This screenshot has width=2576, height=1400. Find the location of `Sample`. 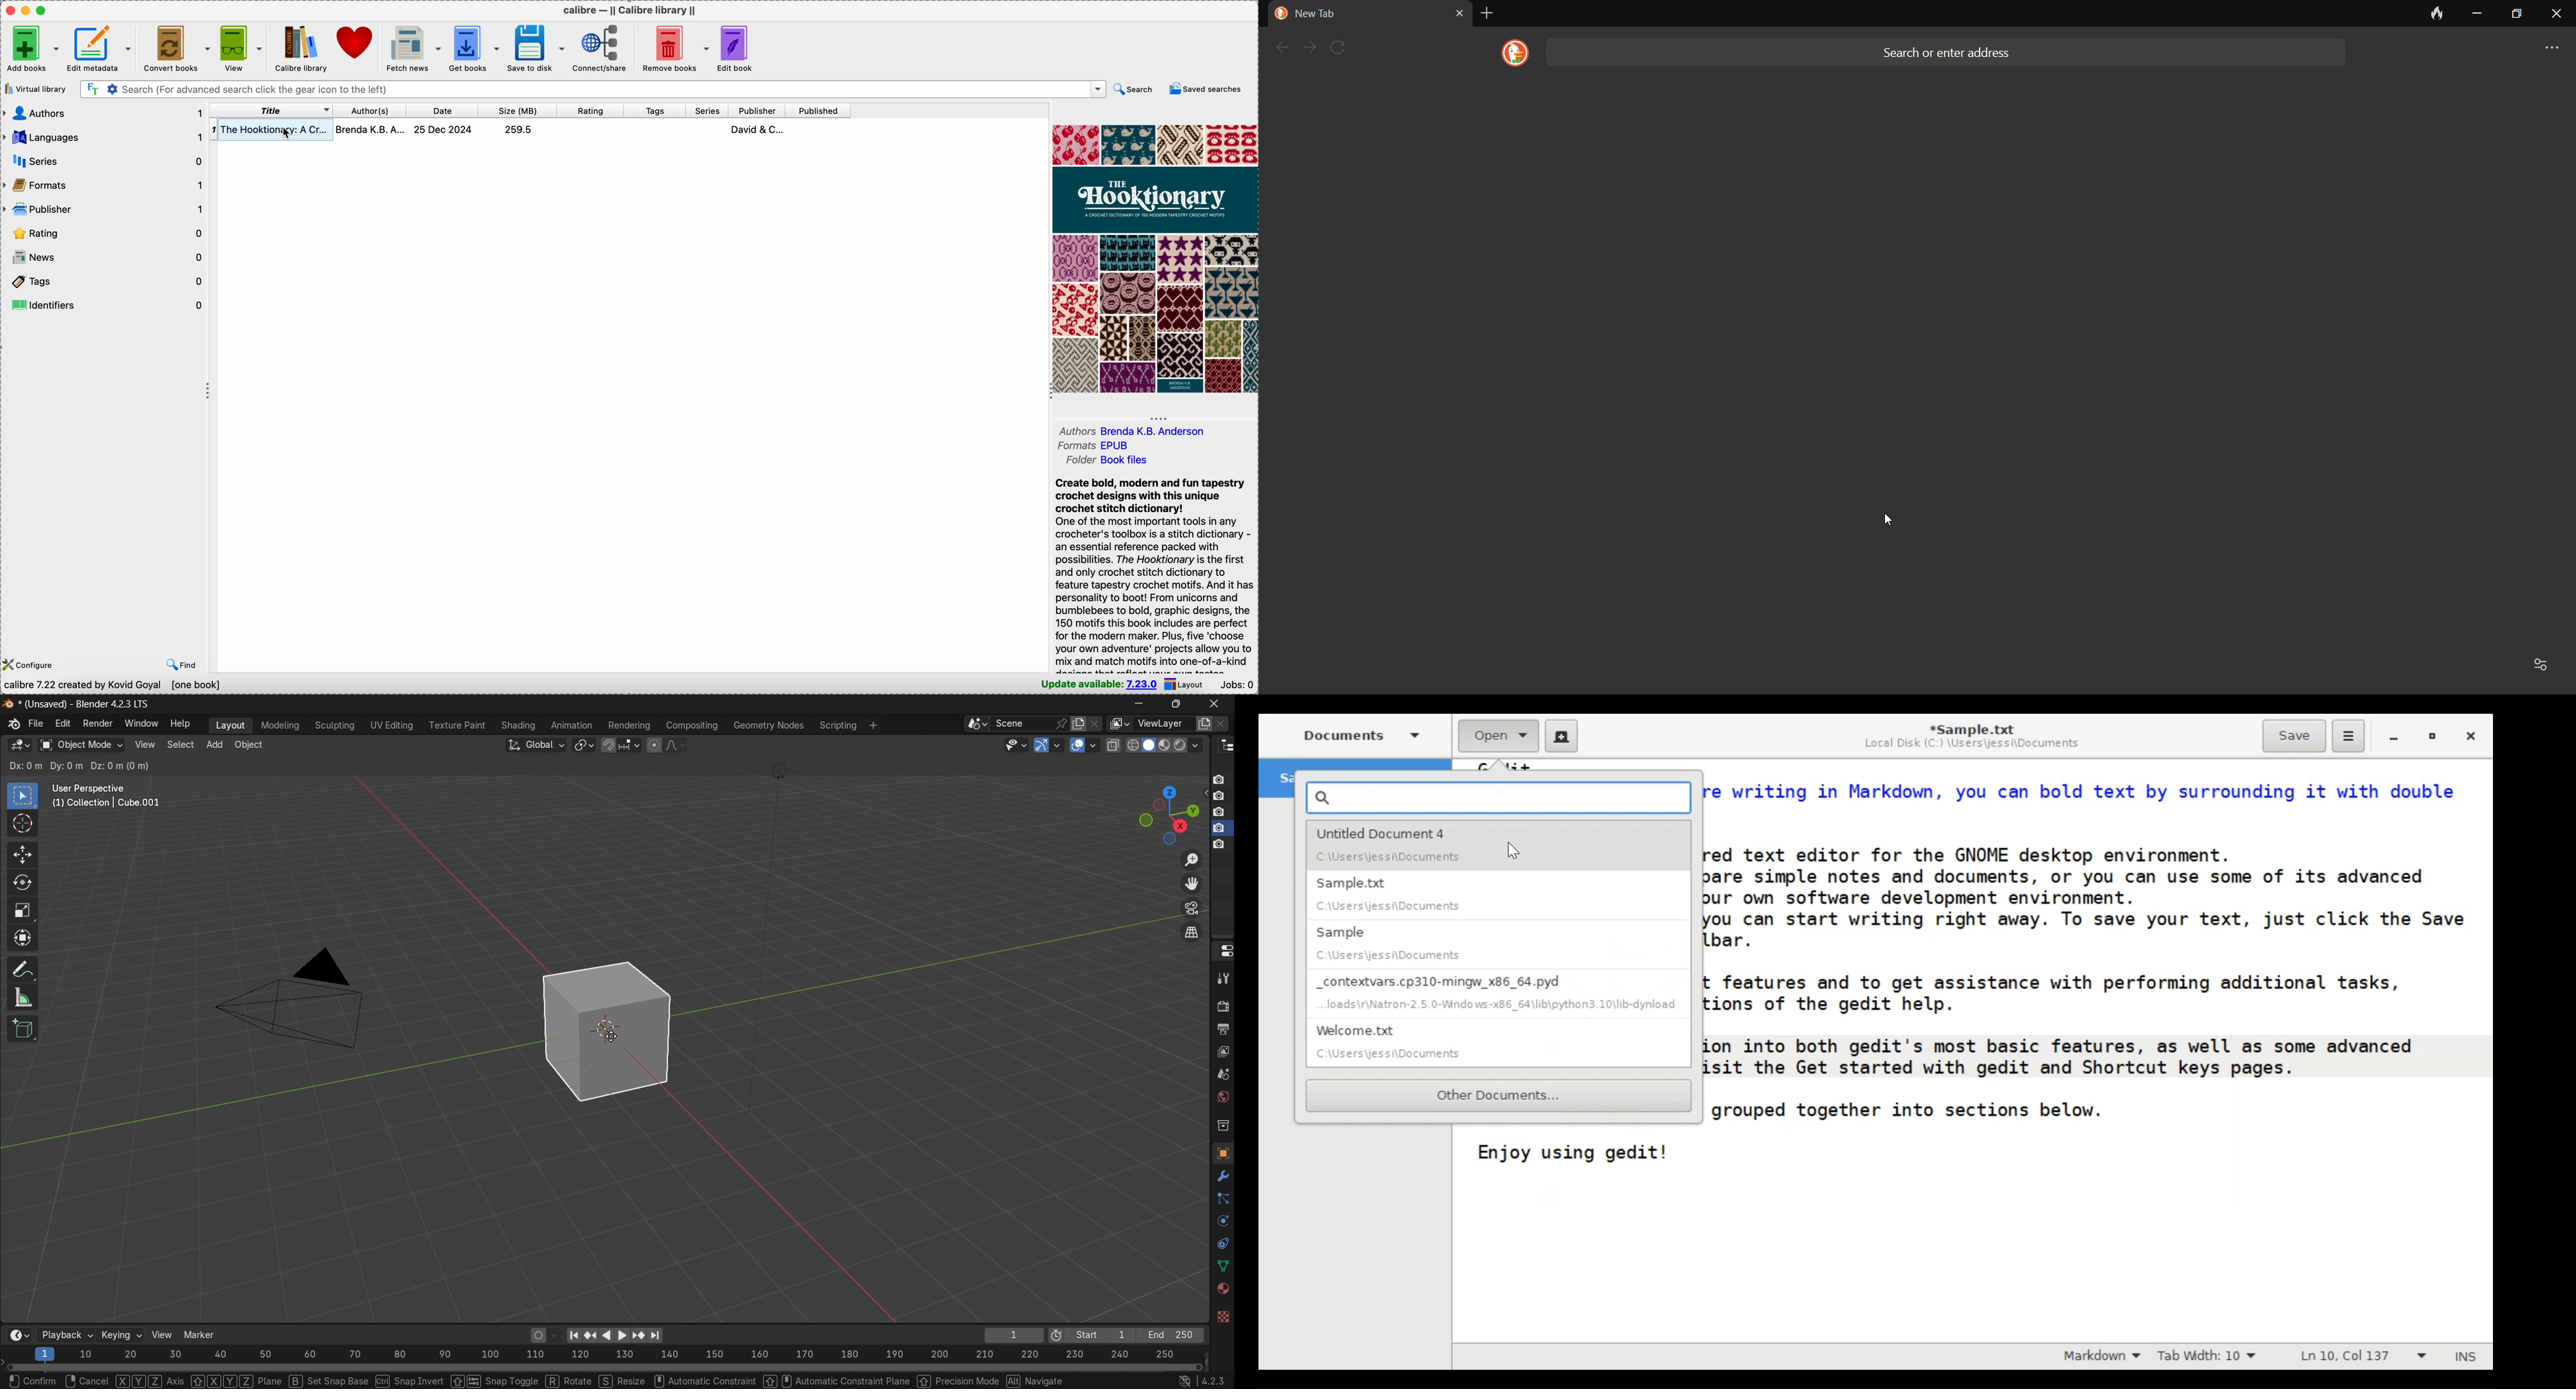

Sample is located at coordinates (1498, 941).